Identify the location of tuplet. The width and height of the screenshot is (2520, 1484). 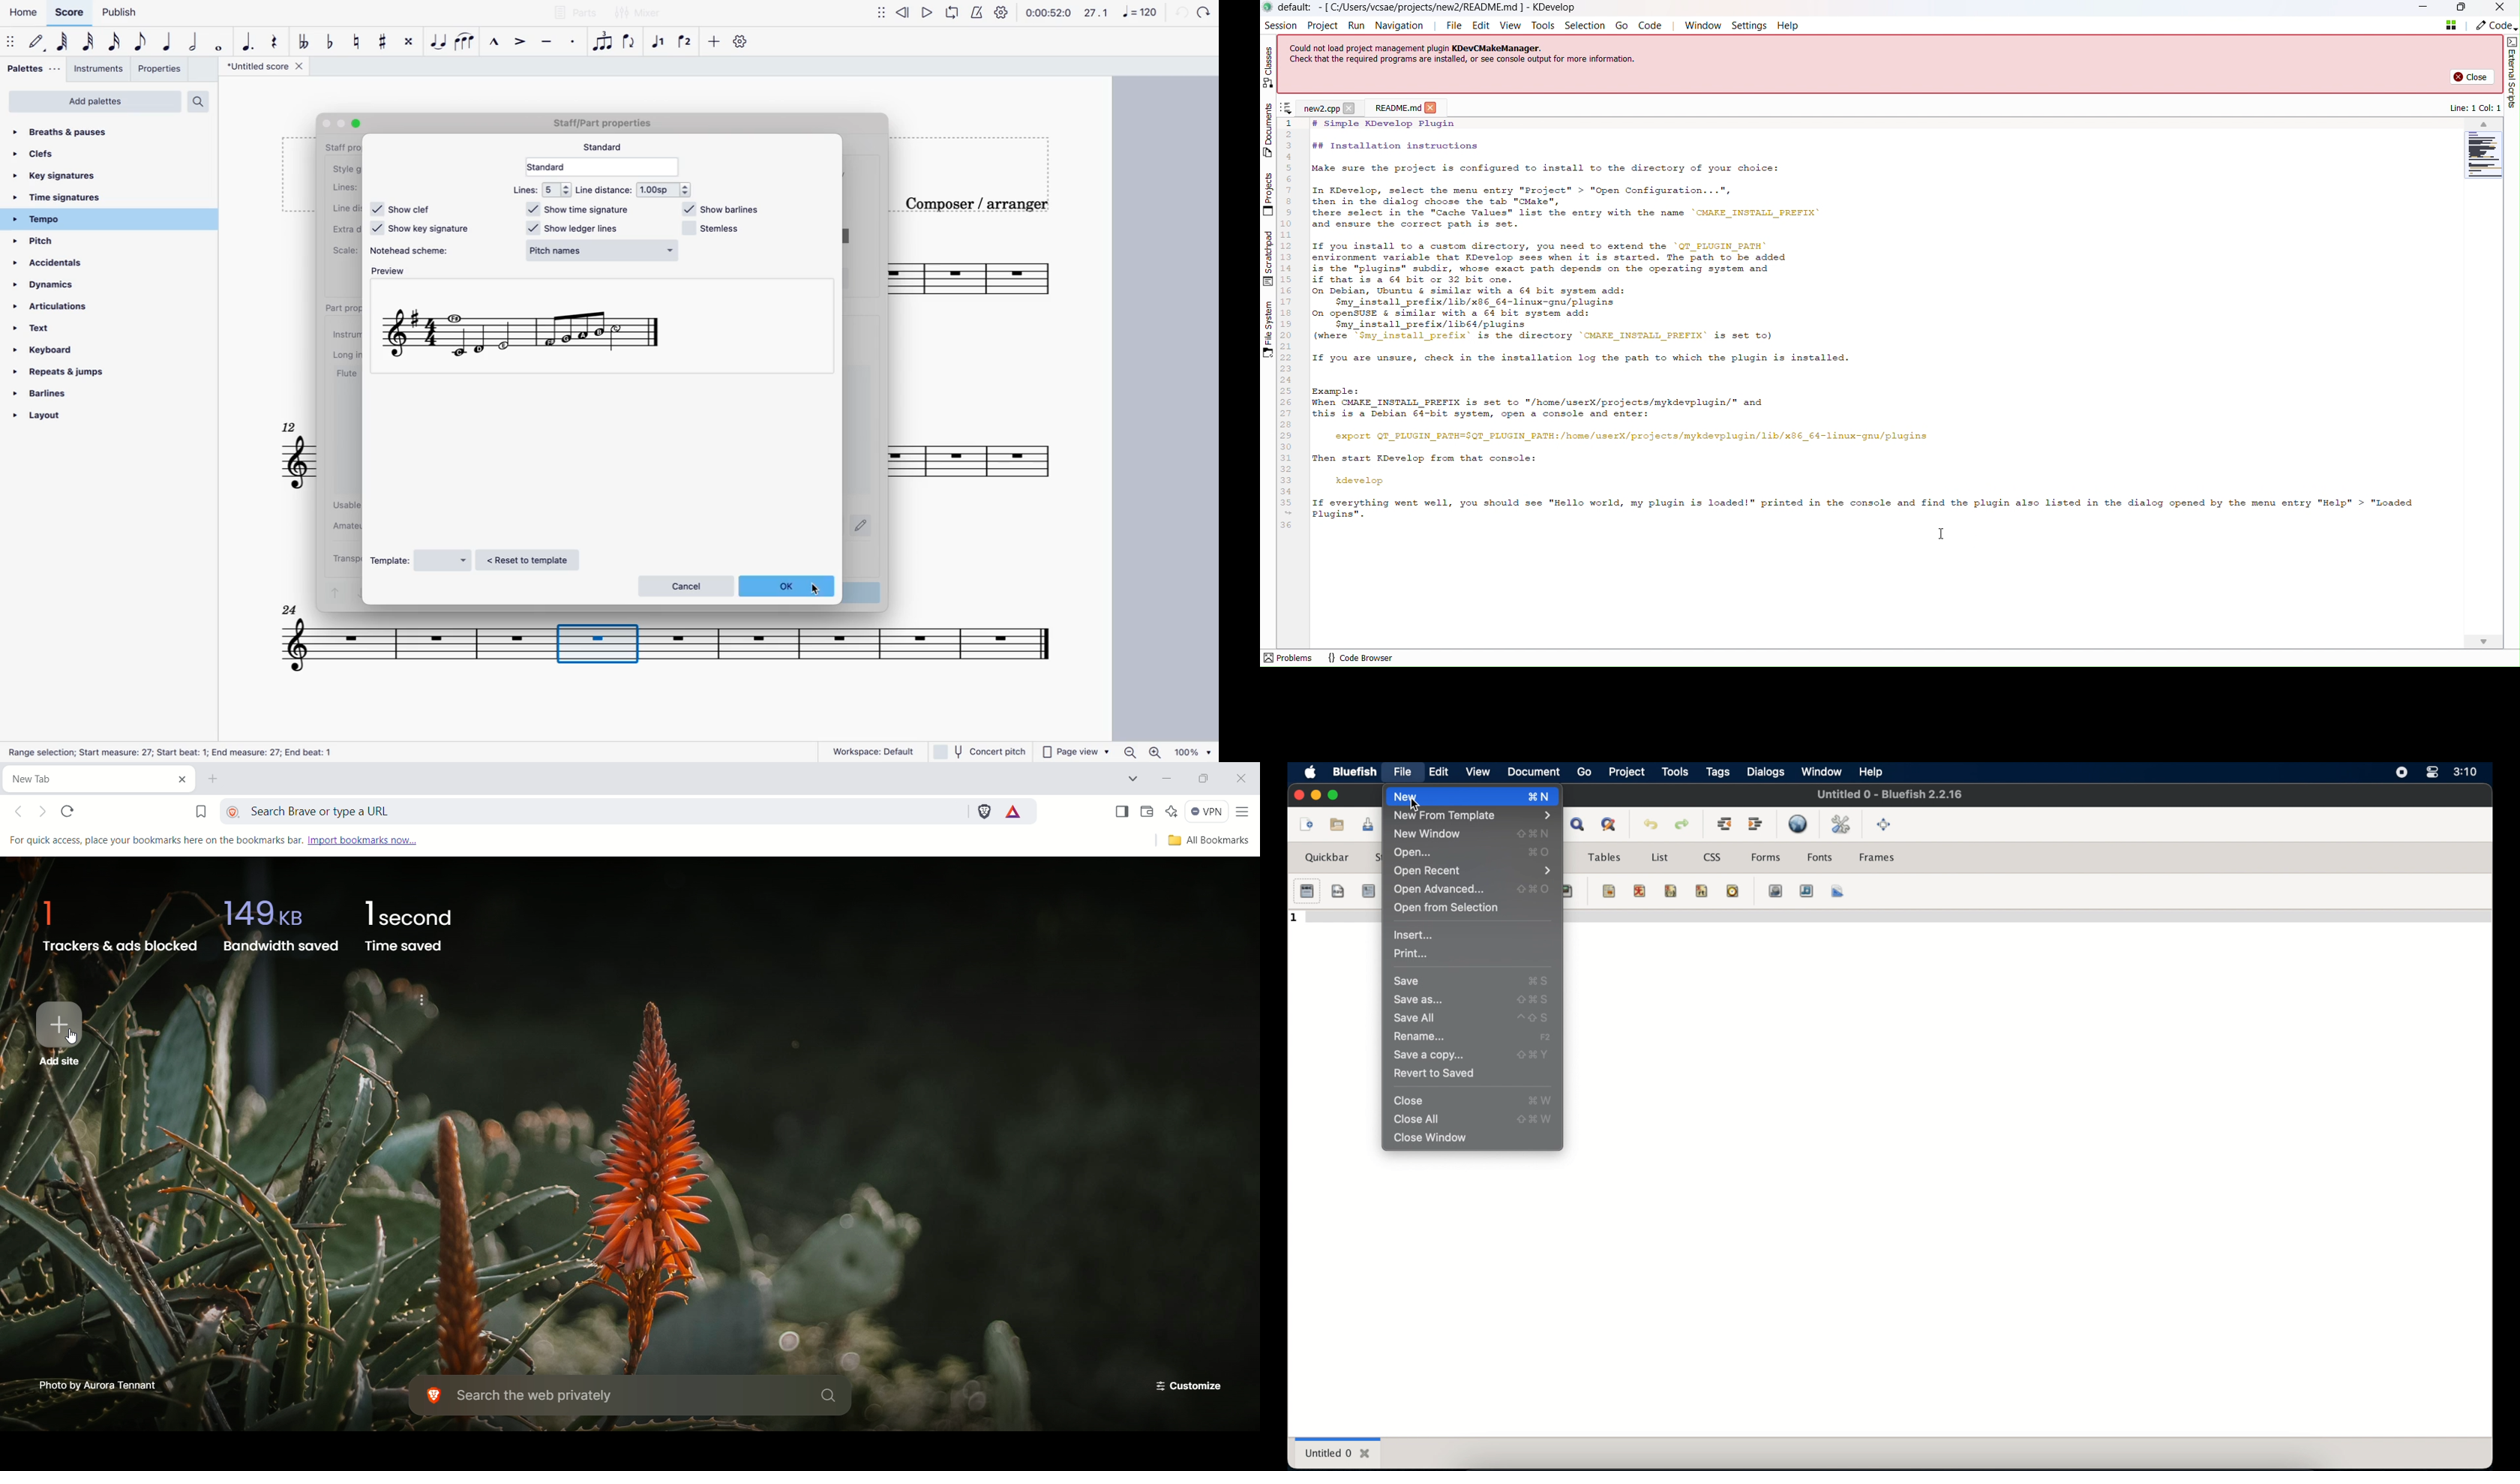
(603, 41).